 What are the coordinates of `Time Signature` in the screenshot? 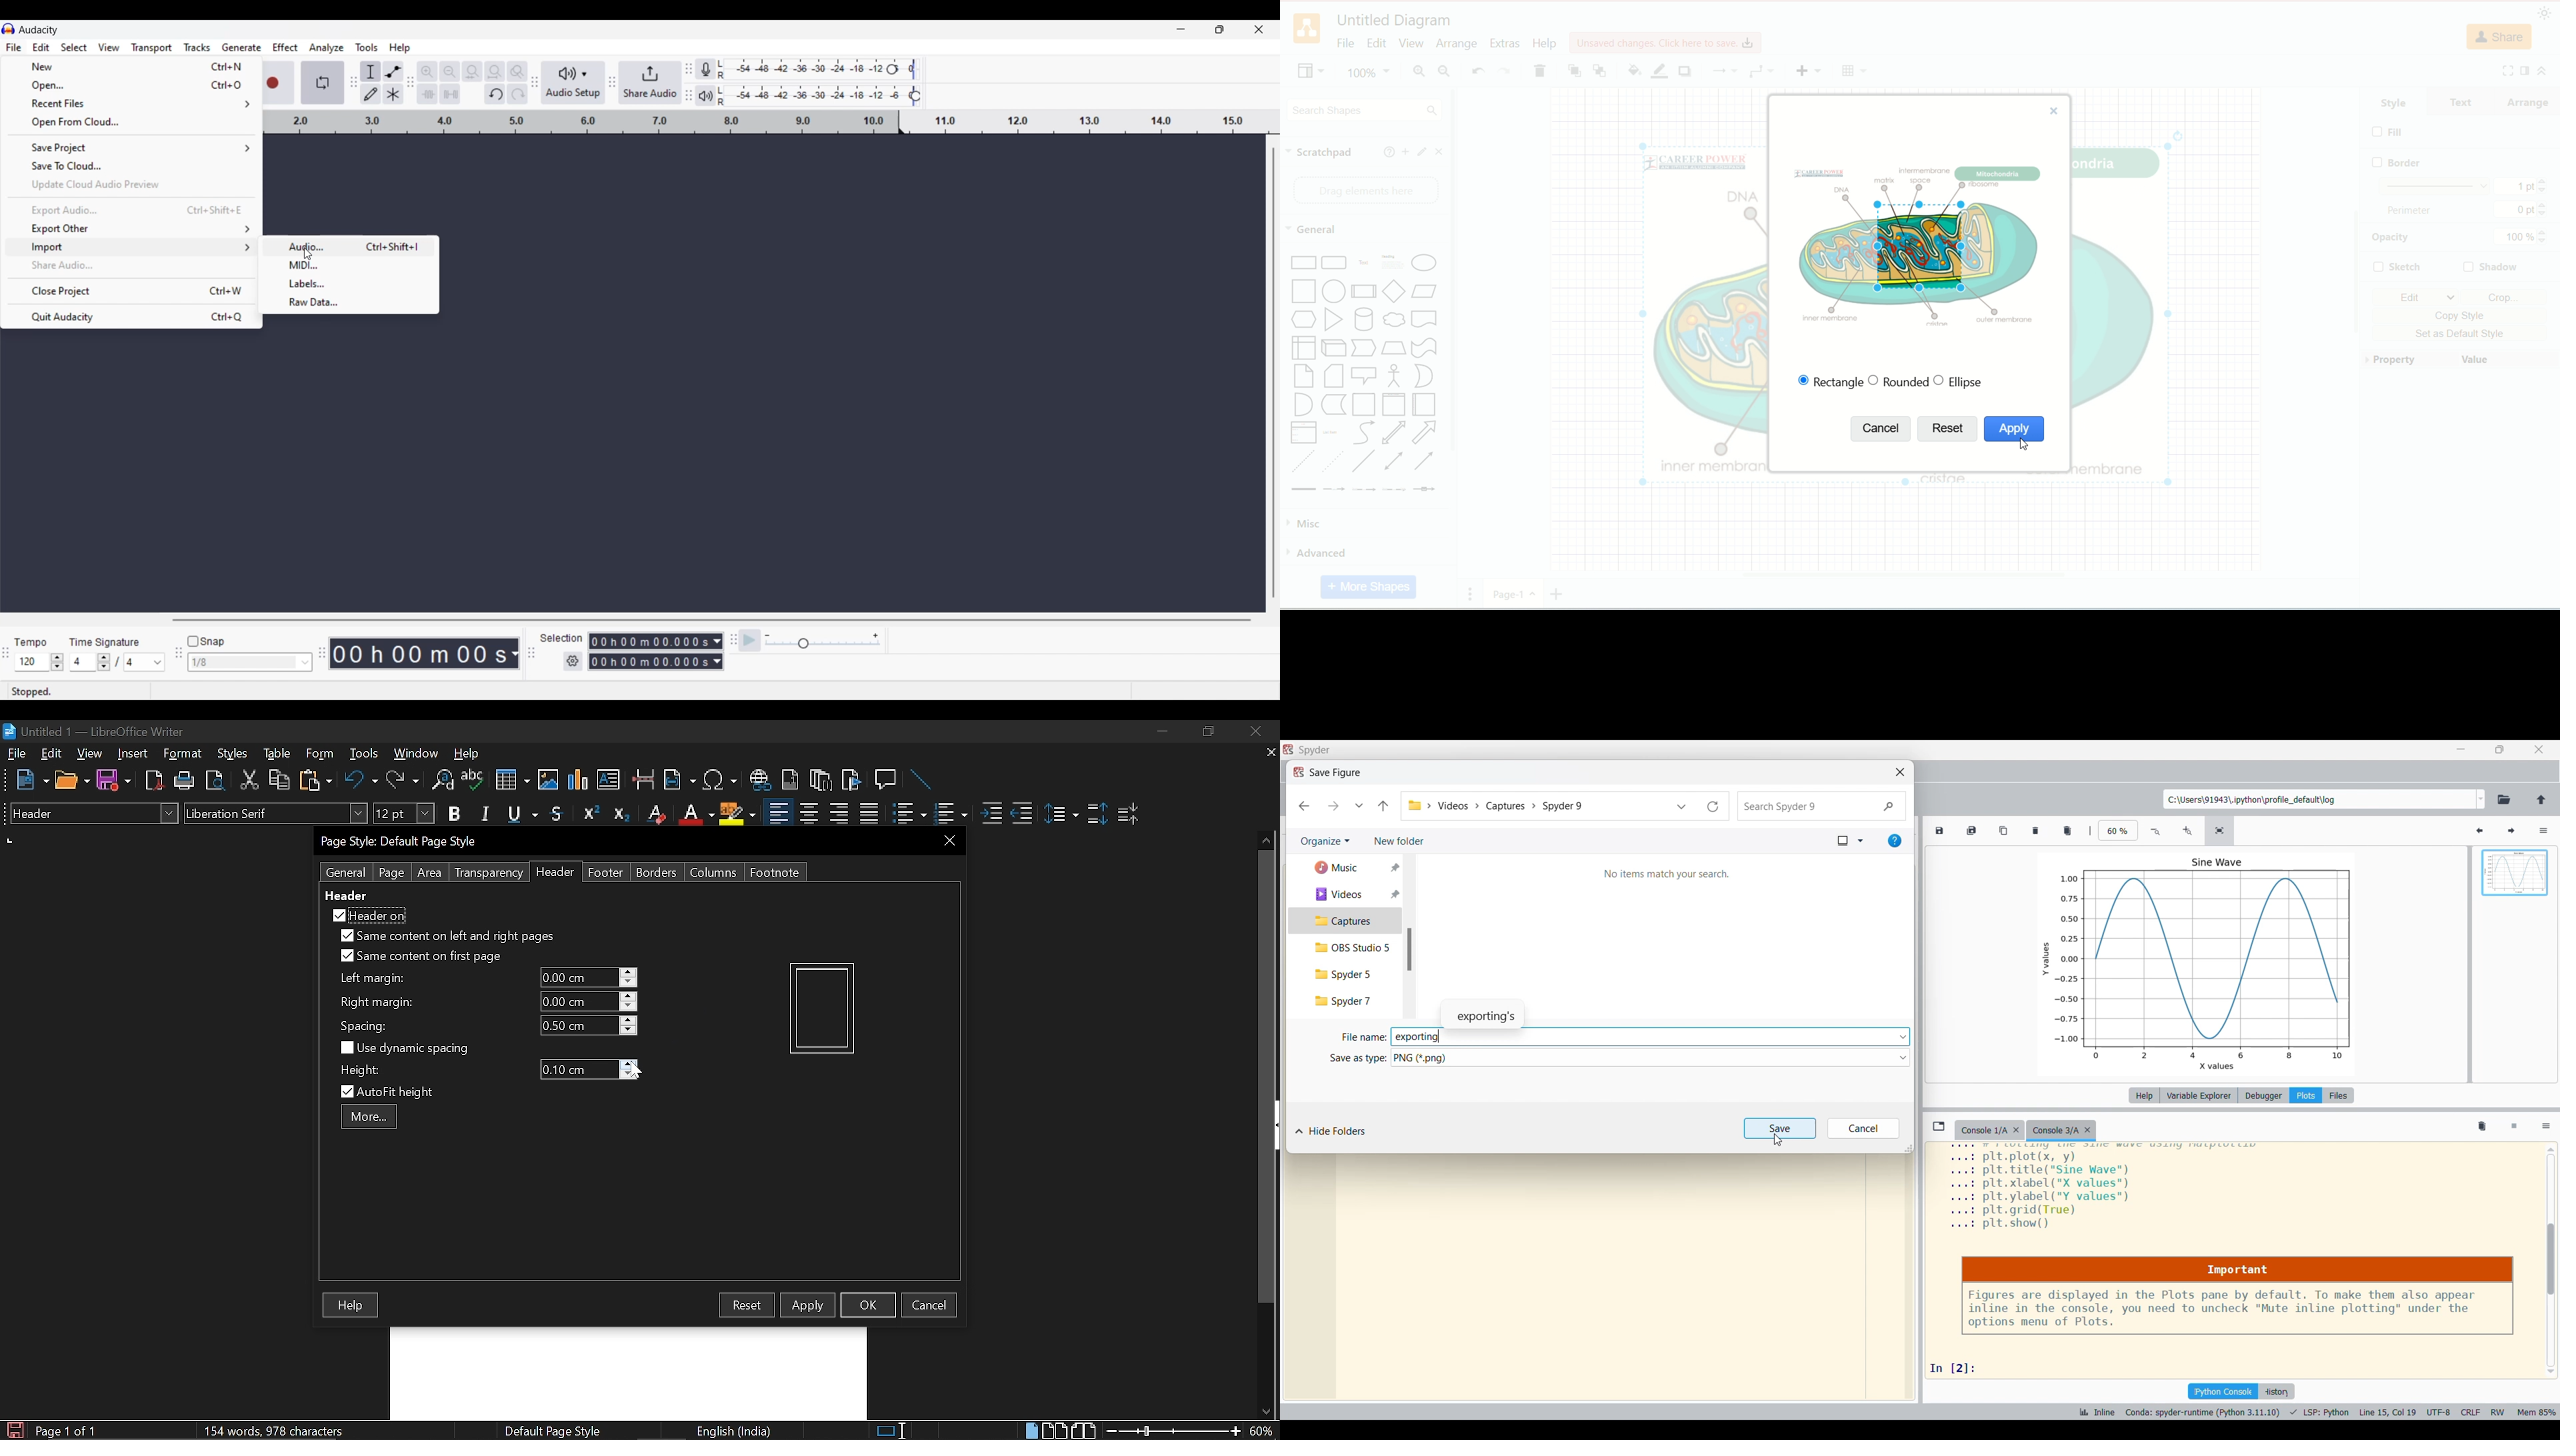 It's located at (107, 639).